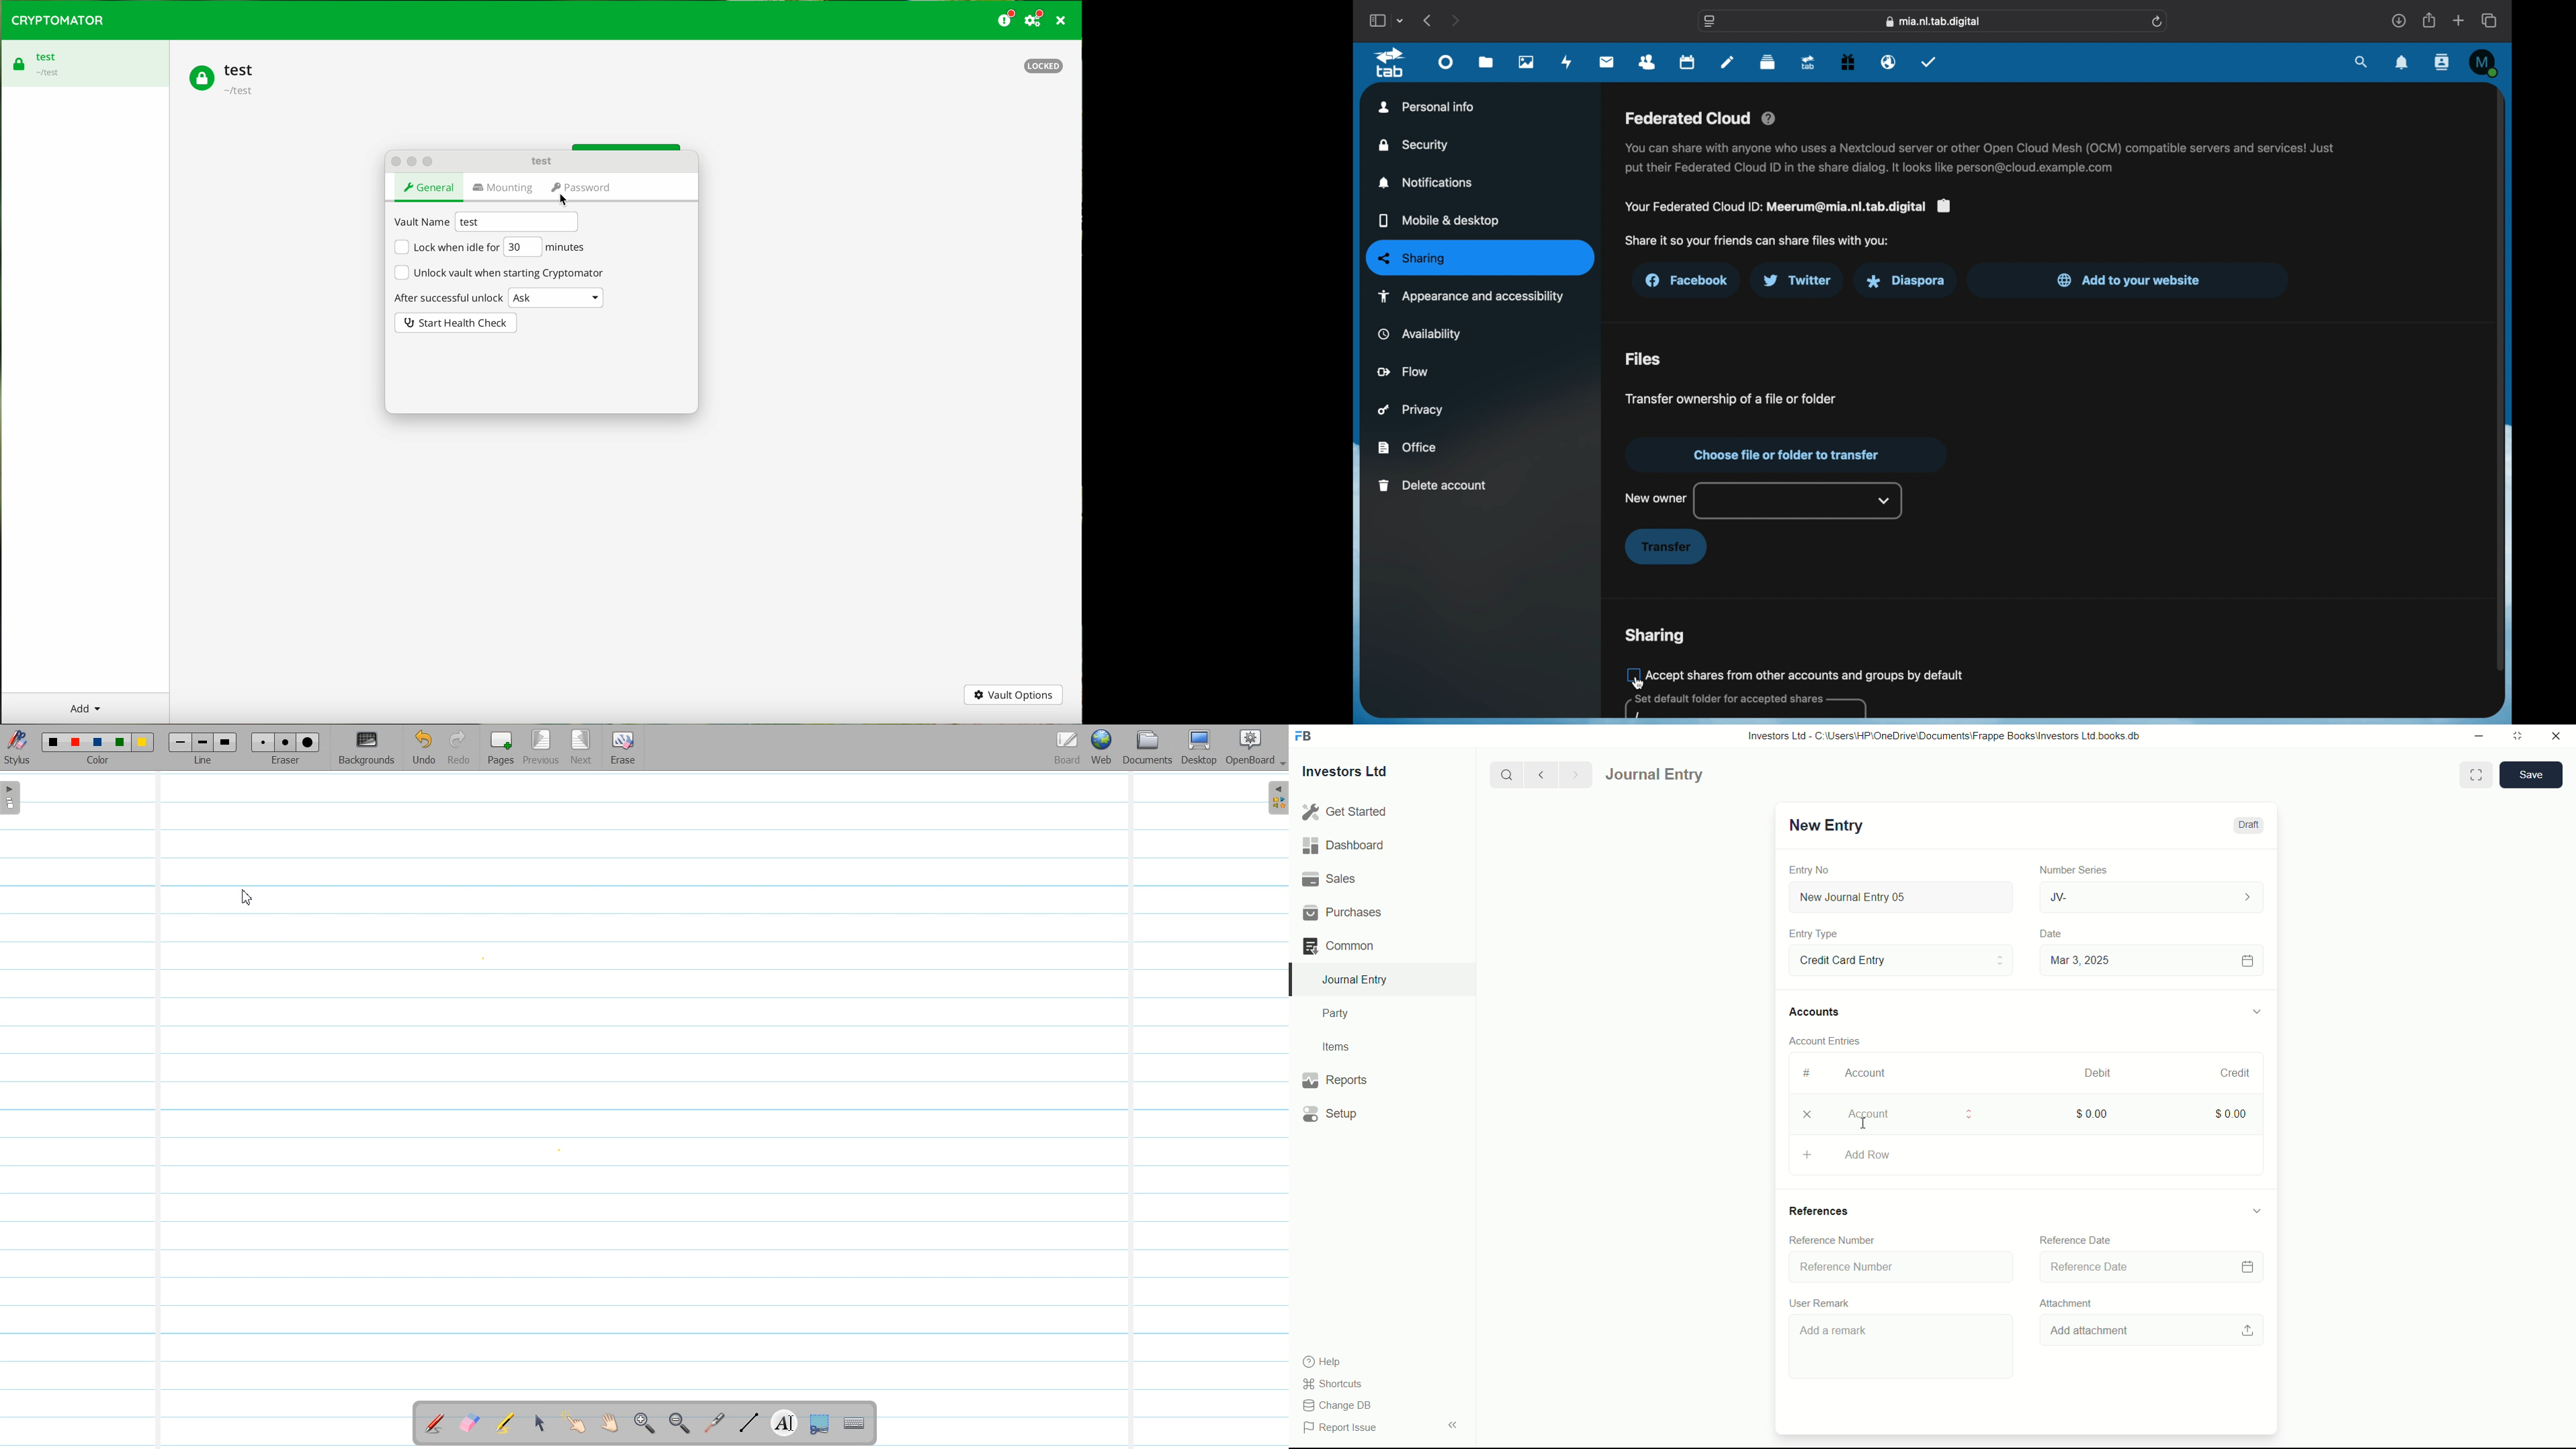 The height and width of the screenshot is (1456, 2576). What do you see at coordinates (2025, 1157) in the screenshot?
I see `Aad Row` at bounding box center [2025, 1157].